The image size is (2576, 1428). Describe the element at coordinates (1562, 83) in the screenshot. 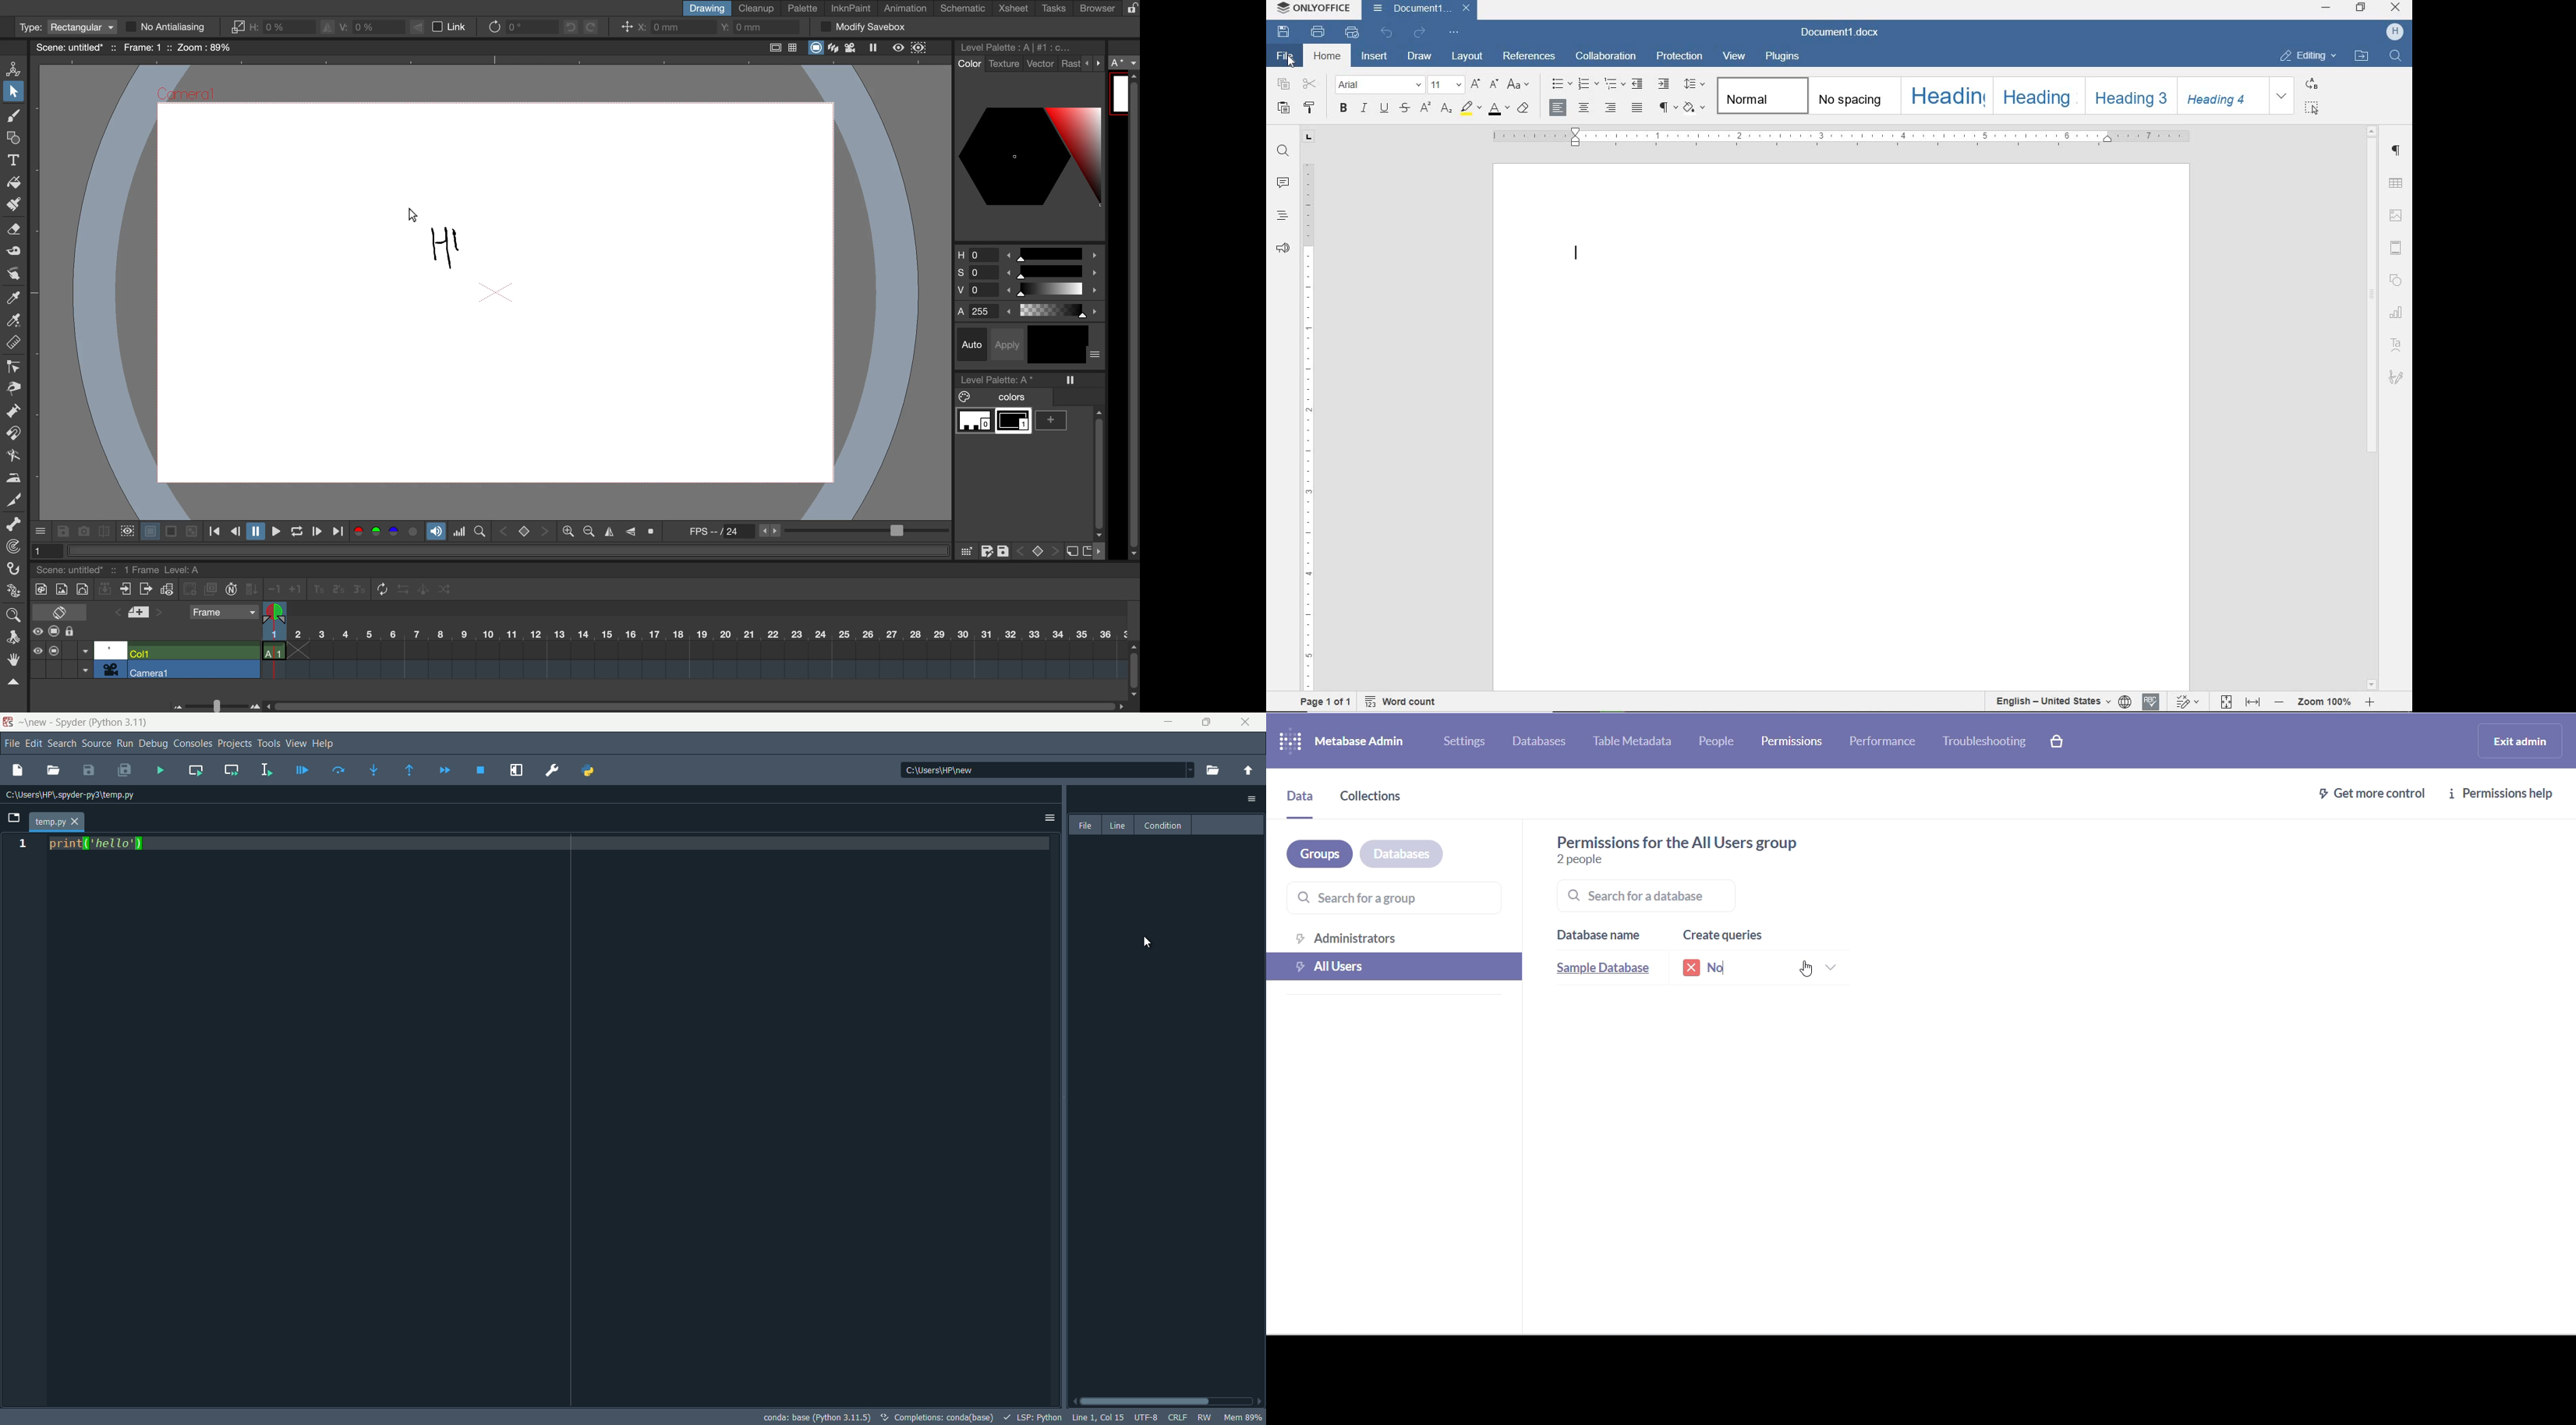

I see `bullets` at that location.